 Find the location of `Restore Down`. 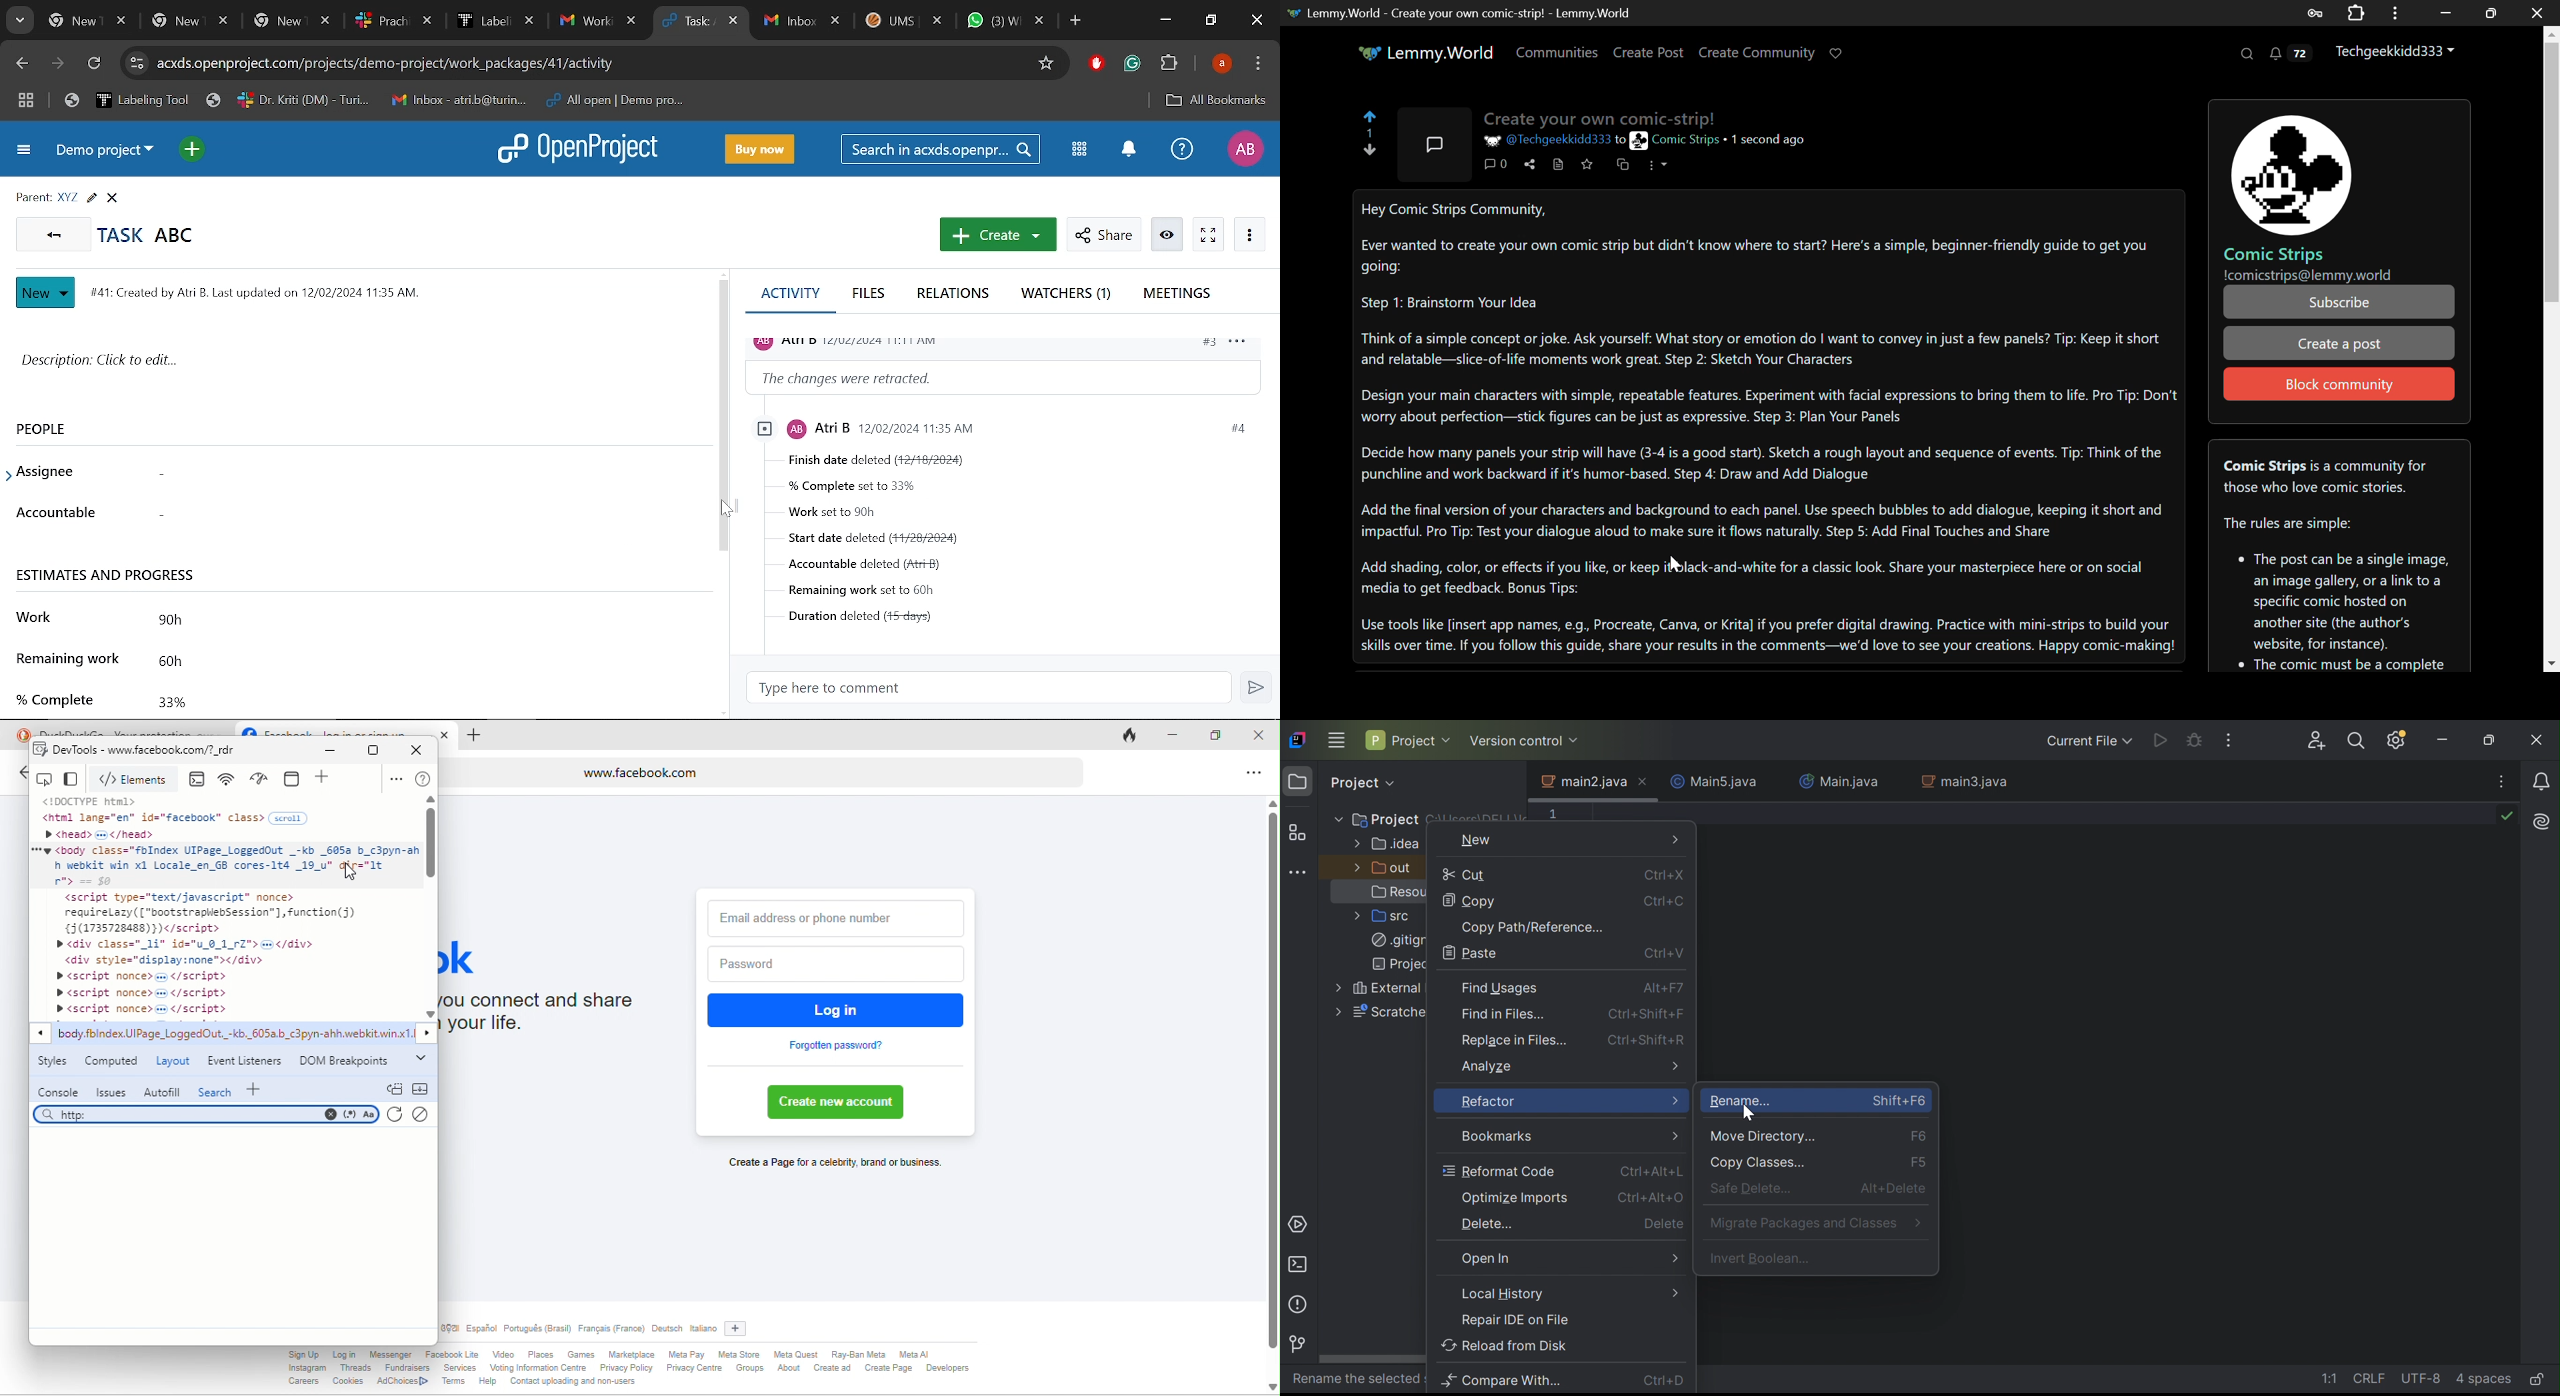

Restore Down is located at coordinates (2447, 11).